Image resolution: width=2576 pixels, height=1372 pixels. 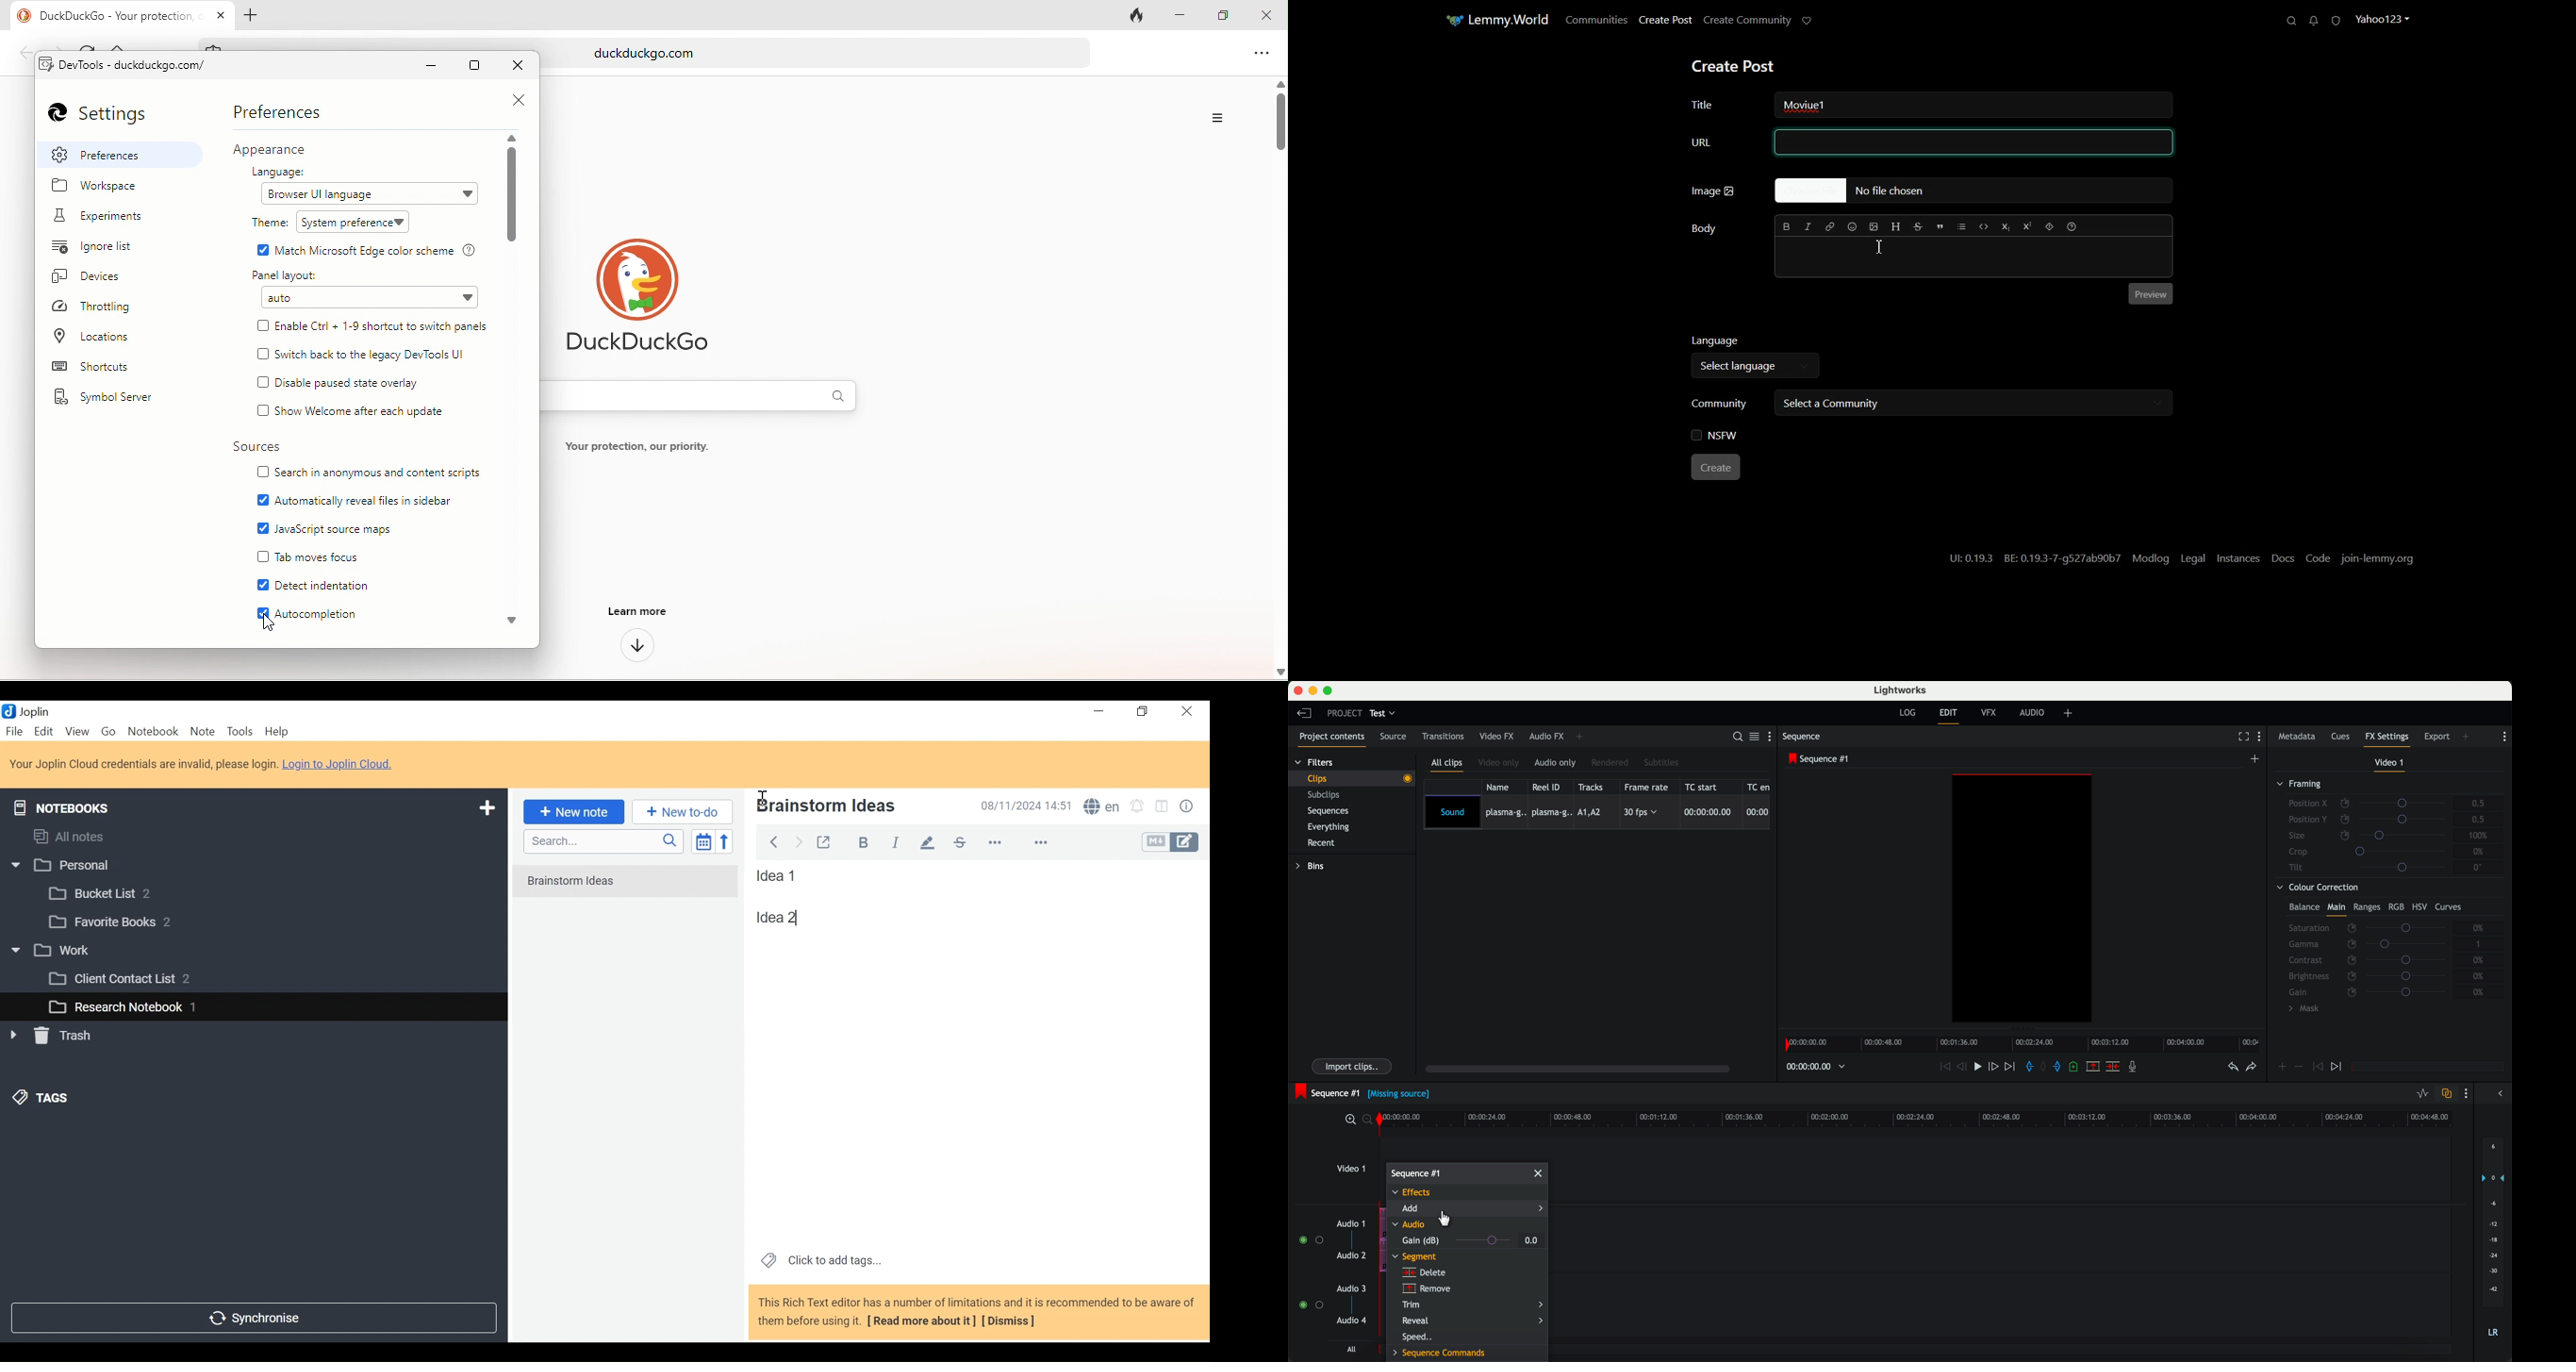 What do you see at coordinates (67, 866) in the screenshot?
I see `w |] Personal` at bounding box center [67, 866].